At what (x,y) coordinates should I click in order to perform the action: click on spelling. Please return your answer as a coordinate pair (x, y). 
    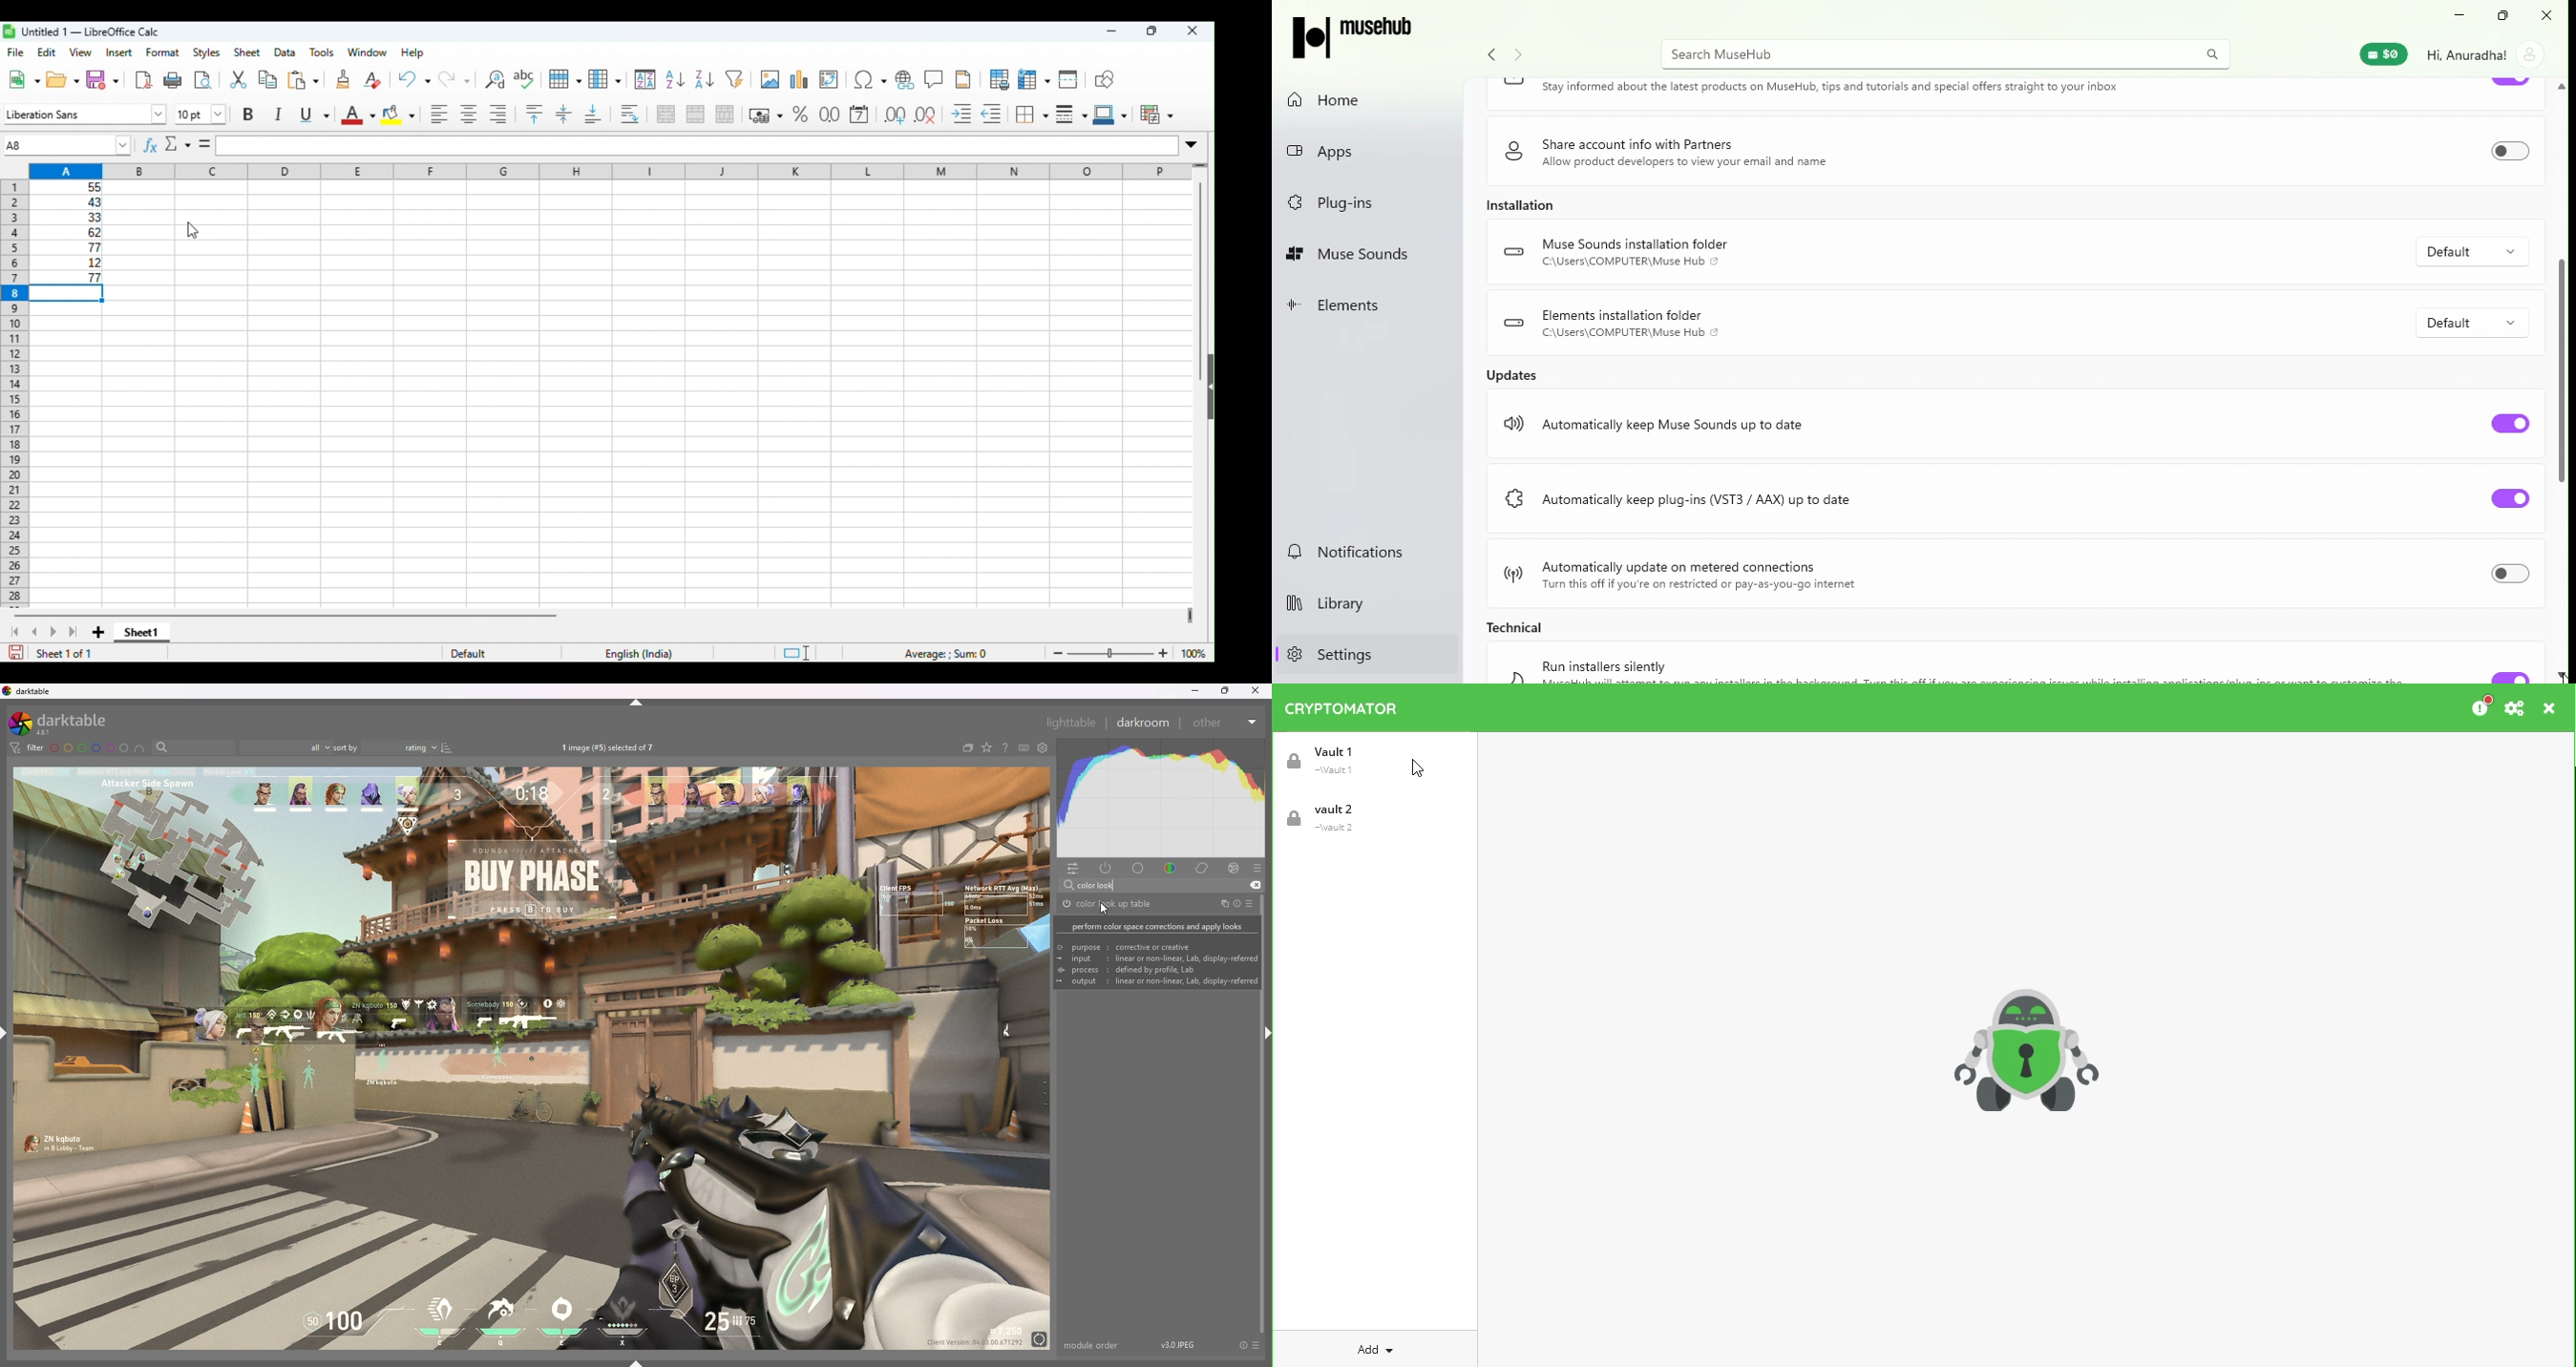
    Looking at the image, I should click on (527, 78).